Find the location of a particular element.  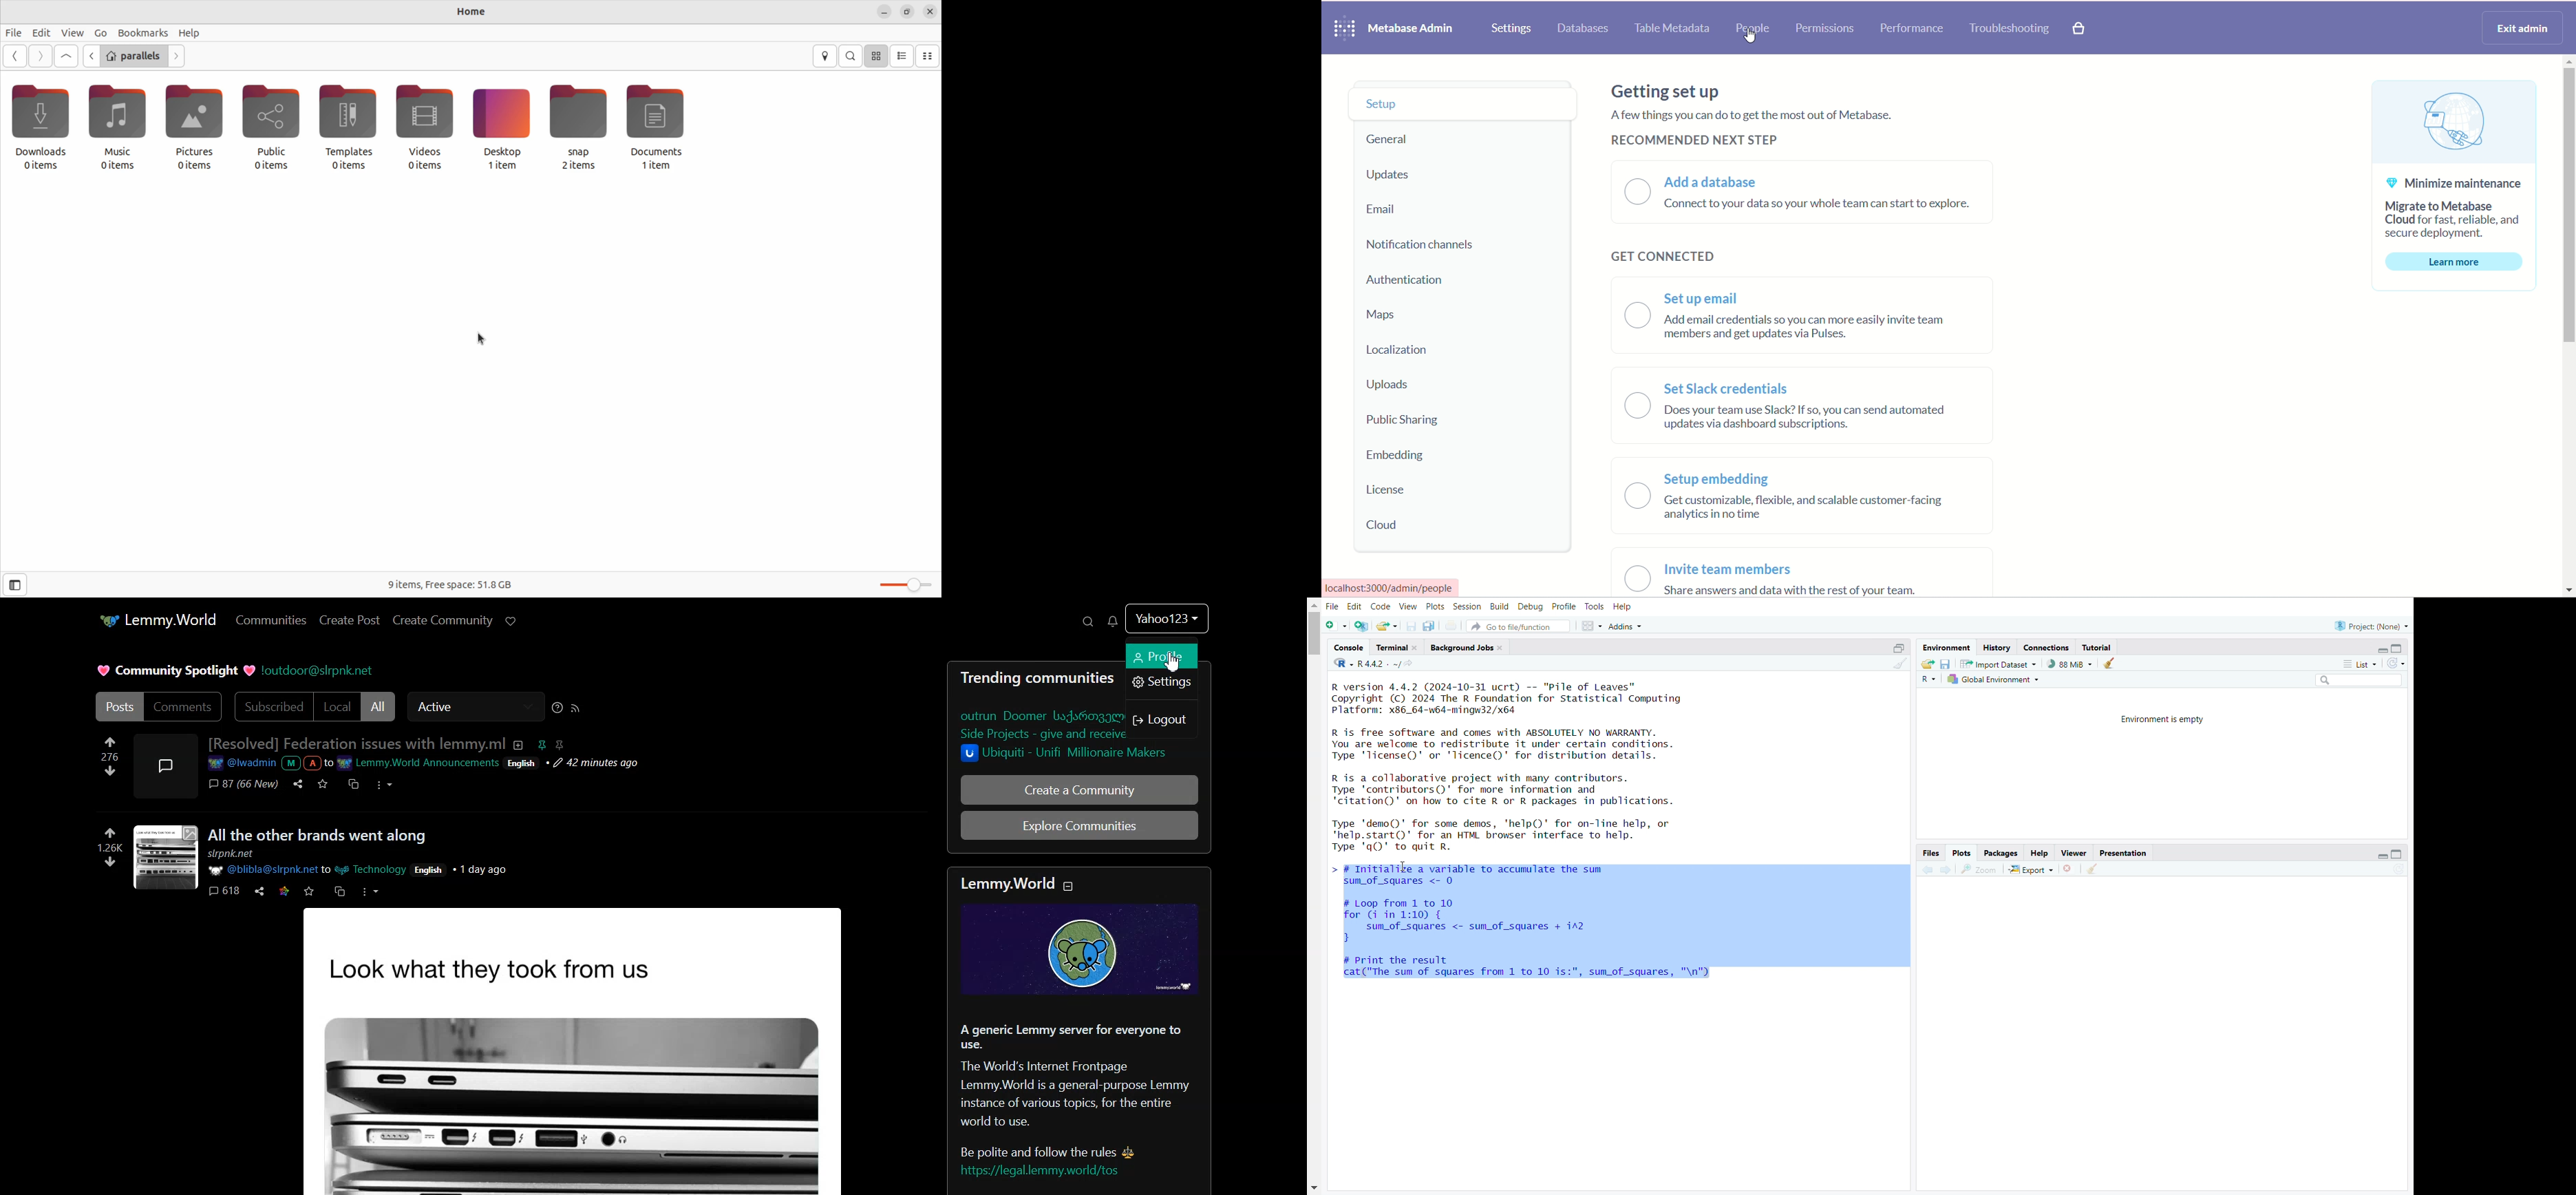

collapse is located at coordinates (2399, 649).